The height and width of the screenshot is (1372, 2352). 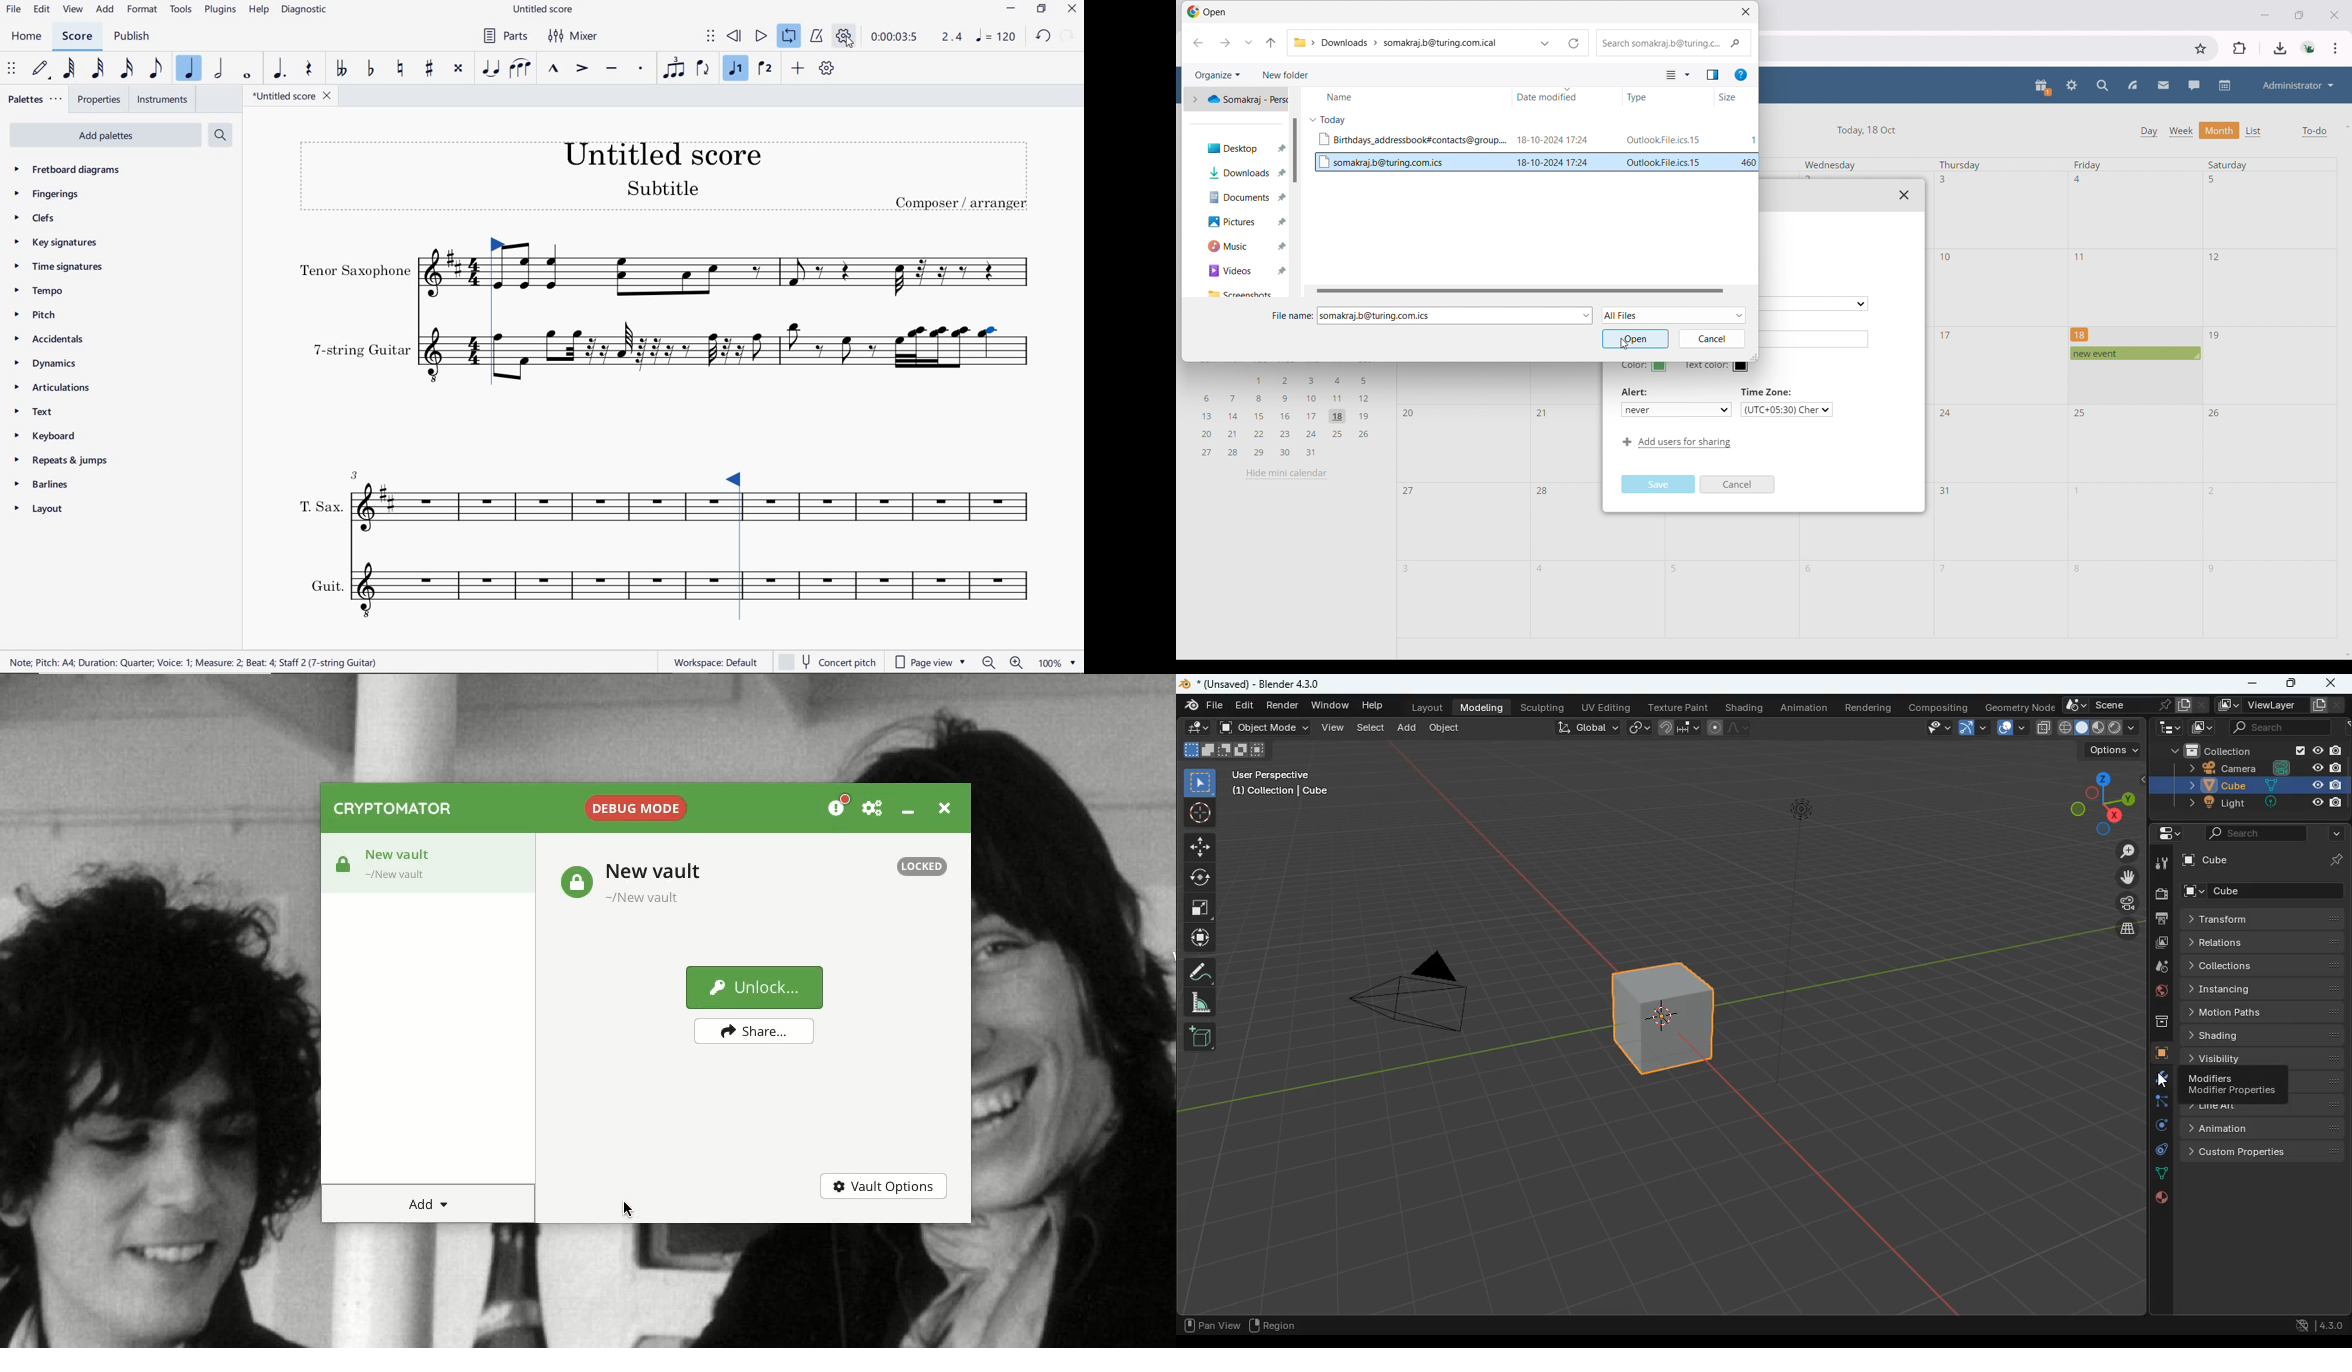 I want to click on print, so click(x=2160, y=920).